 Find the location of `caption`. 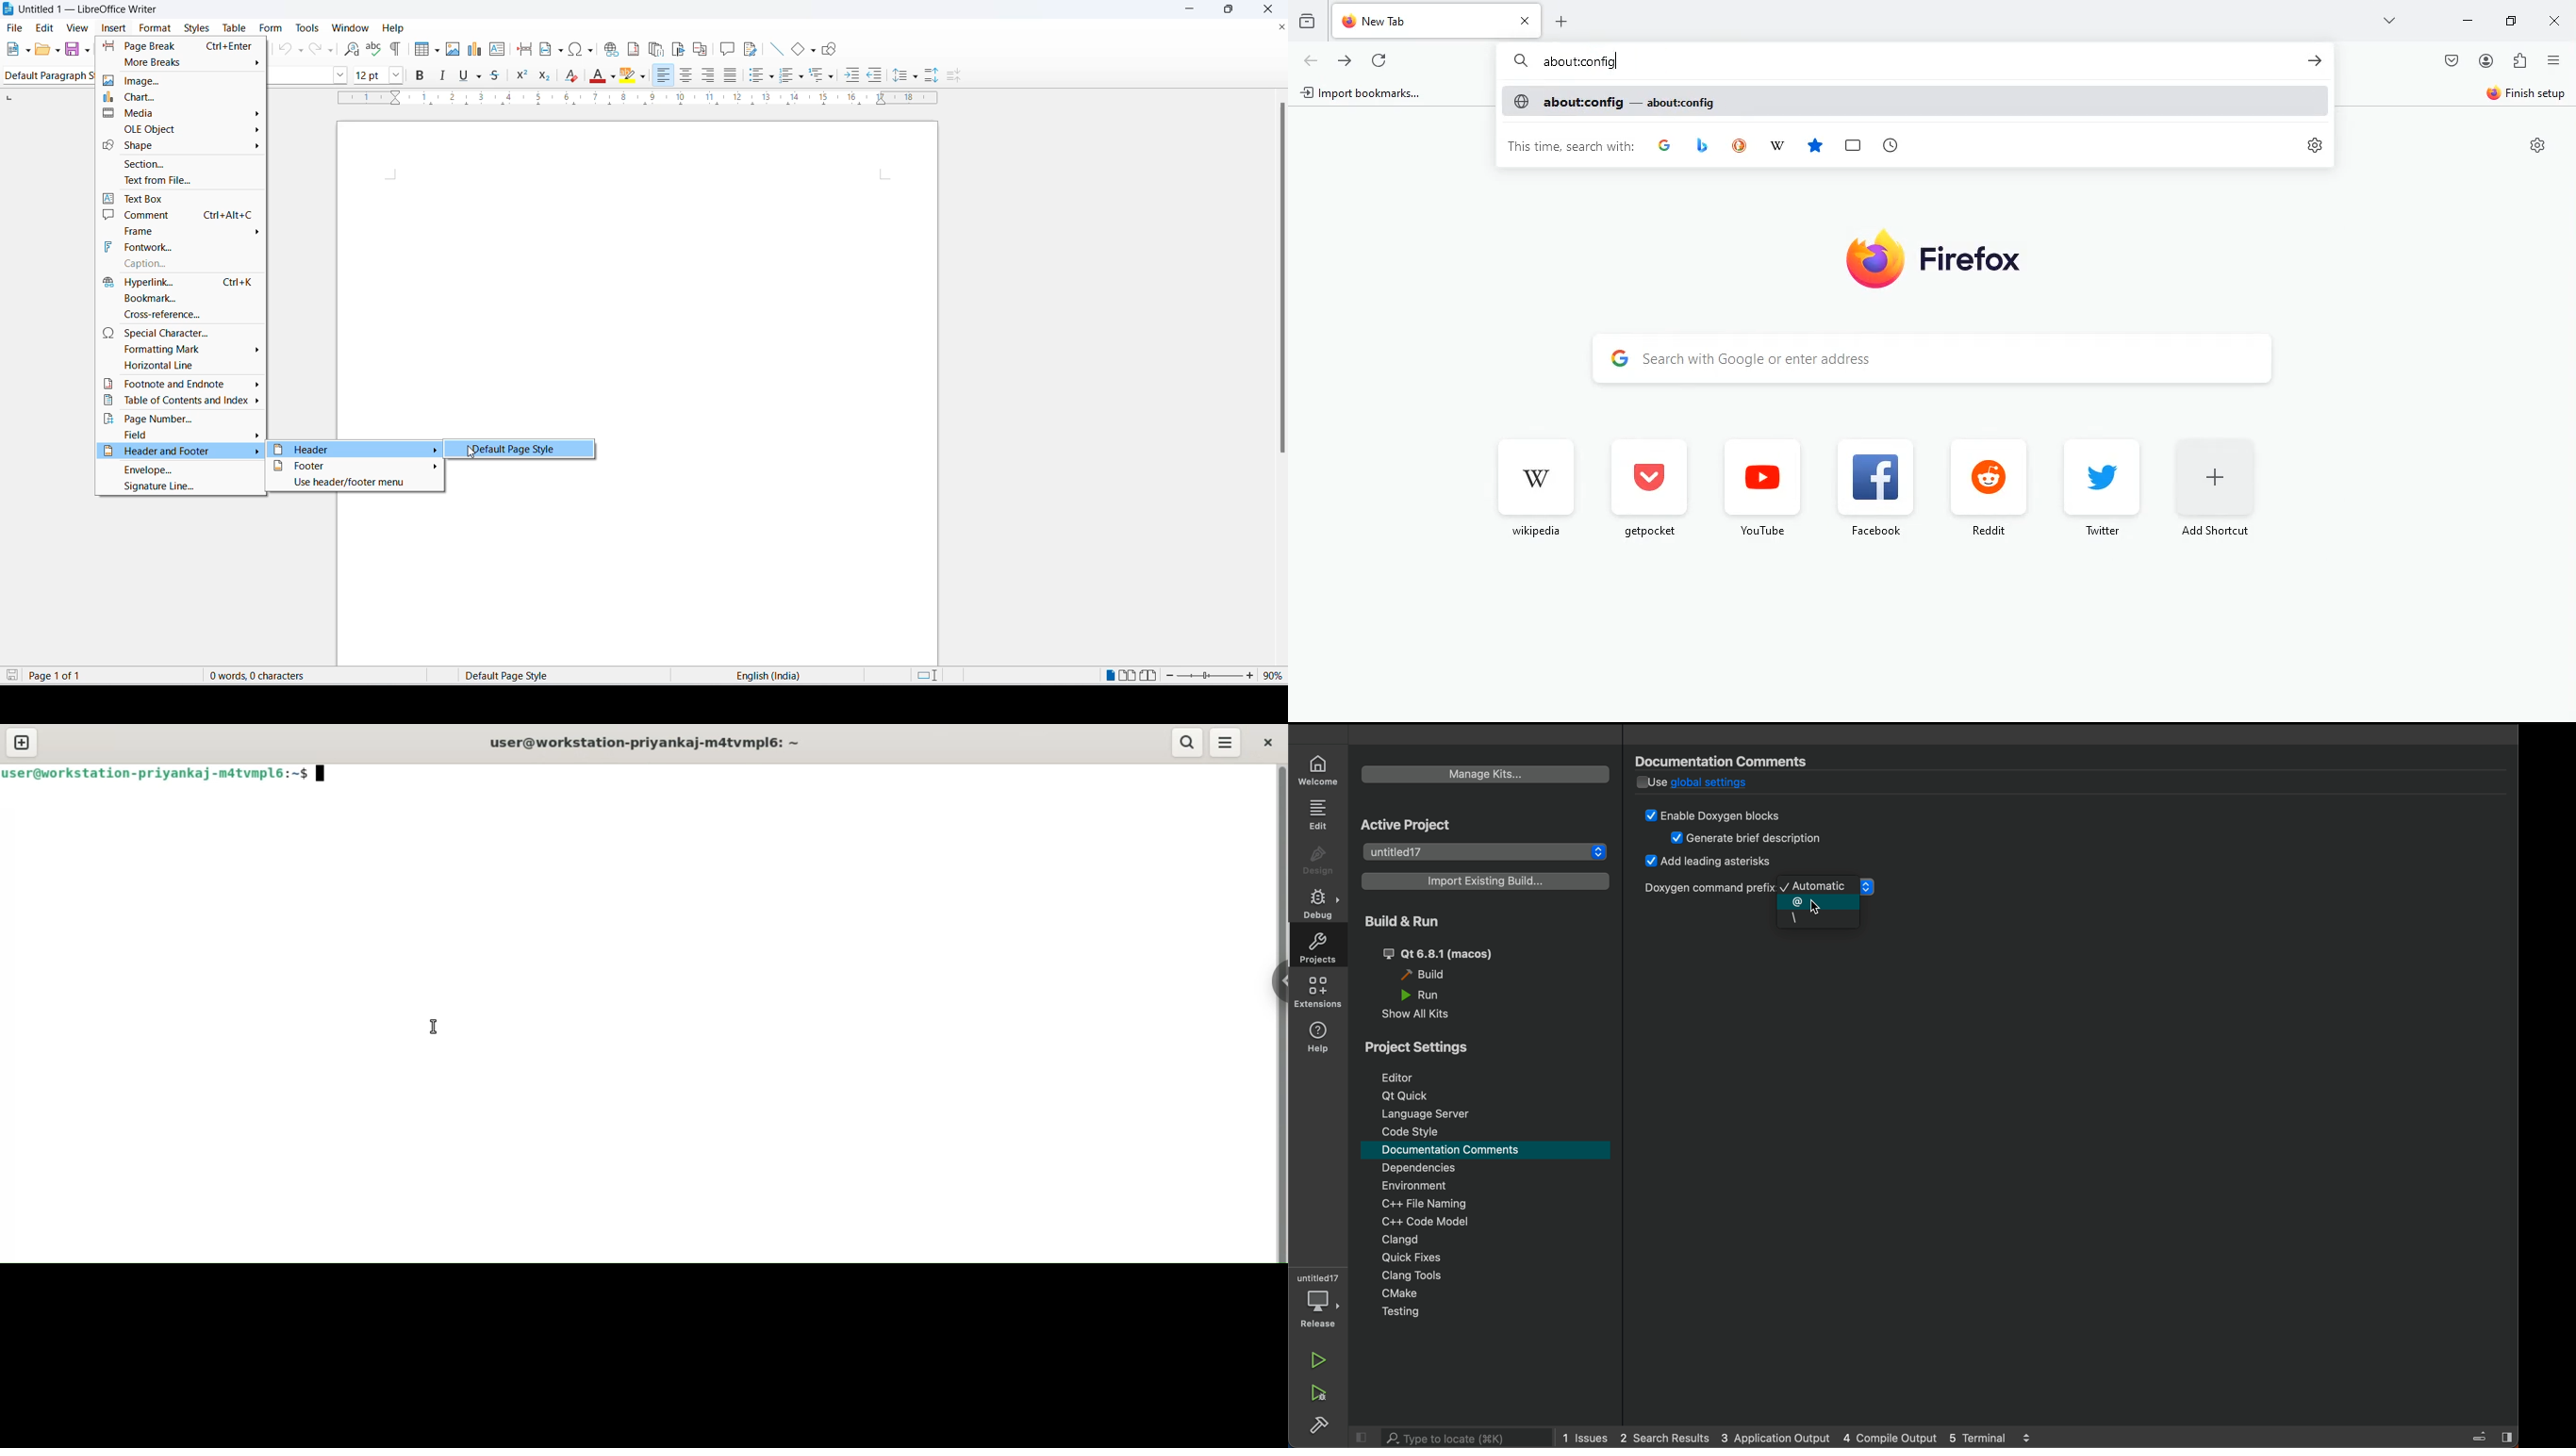

caption is located at coordinates (179, 264).